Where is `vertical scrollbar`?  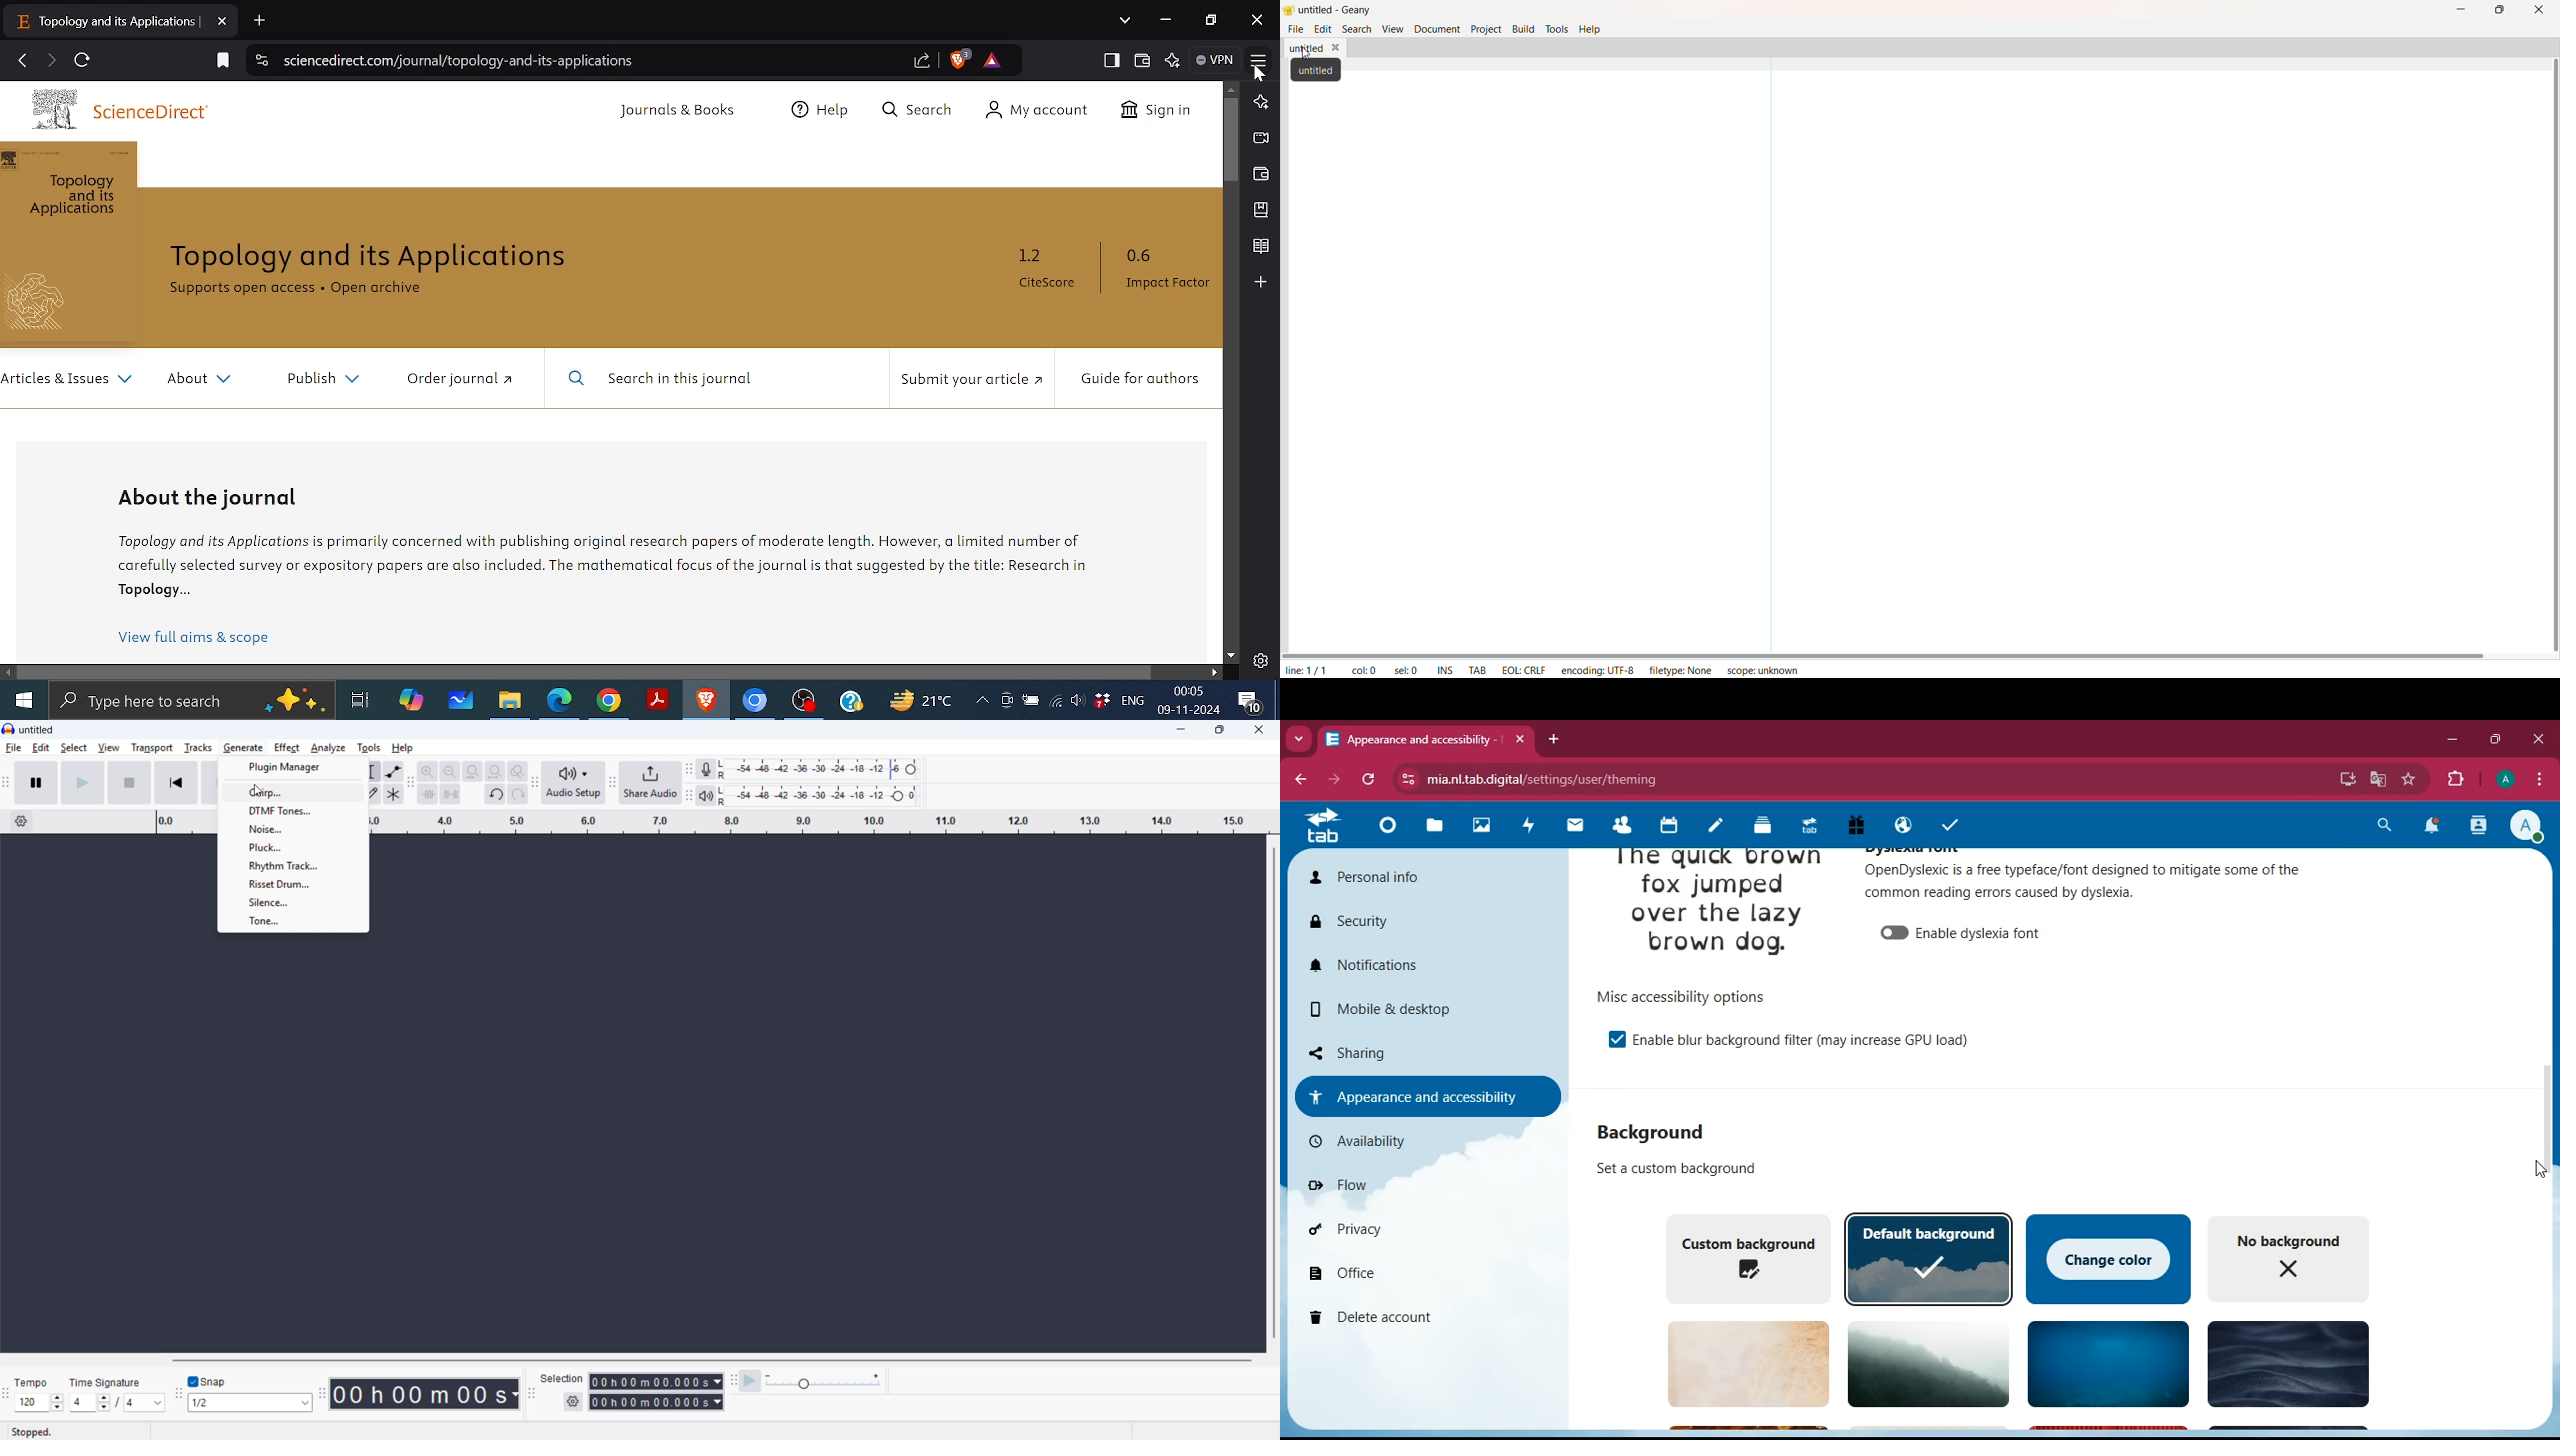 vertical scrollbar is located at coordinates (1274, 1093).